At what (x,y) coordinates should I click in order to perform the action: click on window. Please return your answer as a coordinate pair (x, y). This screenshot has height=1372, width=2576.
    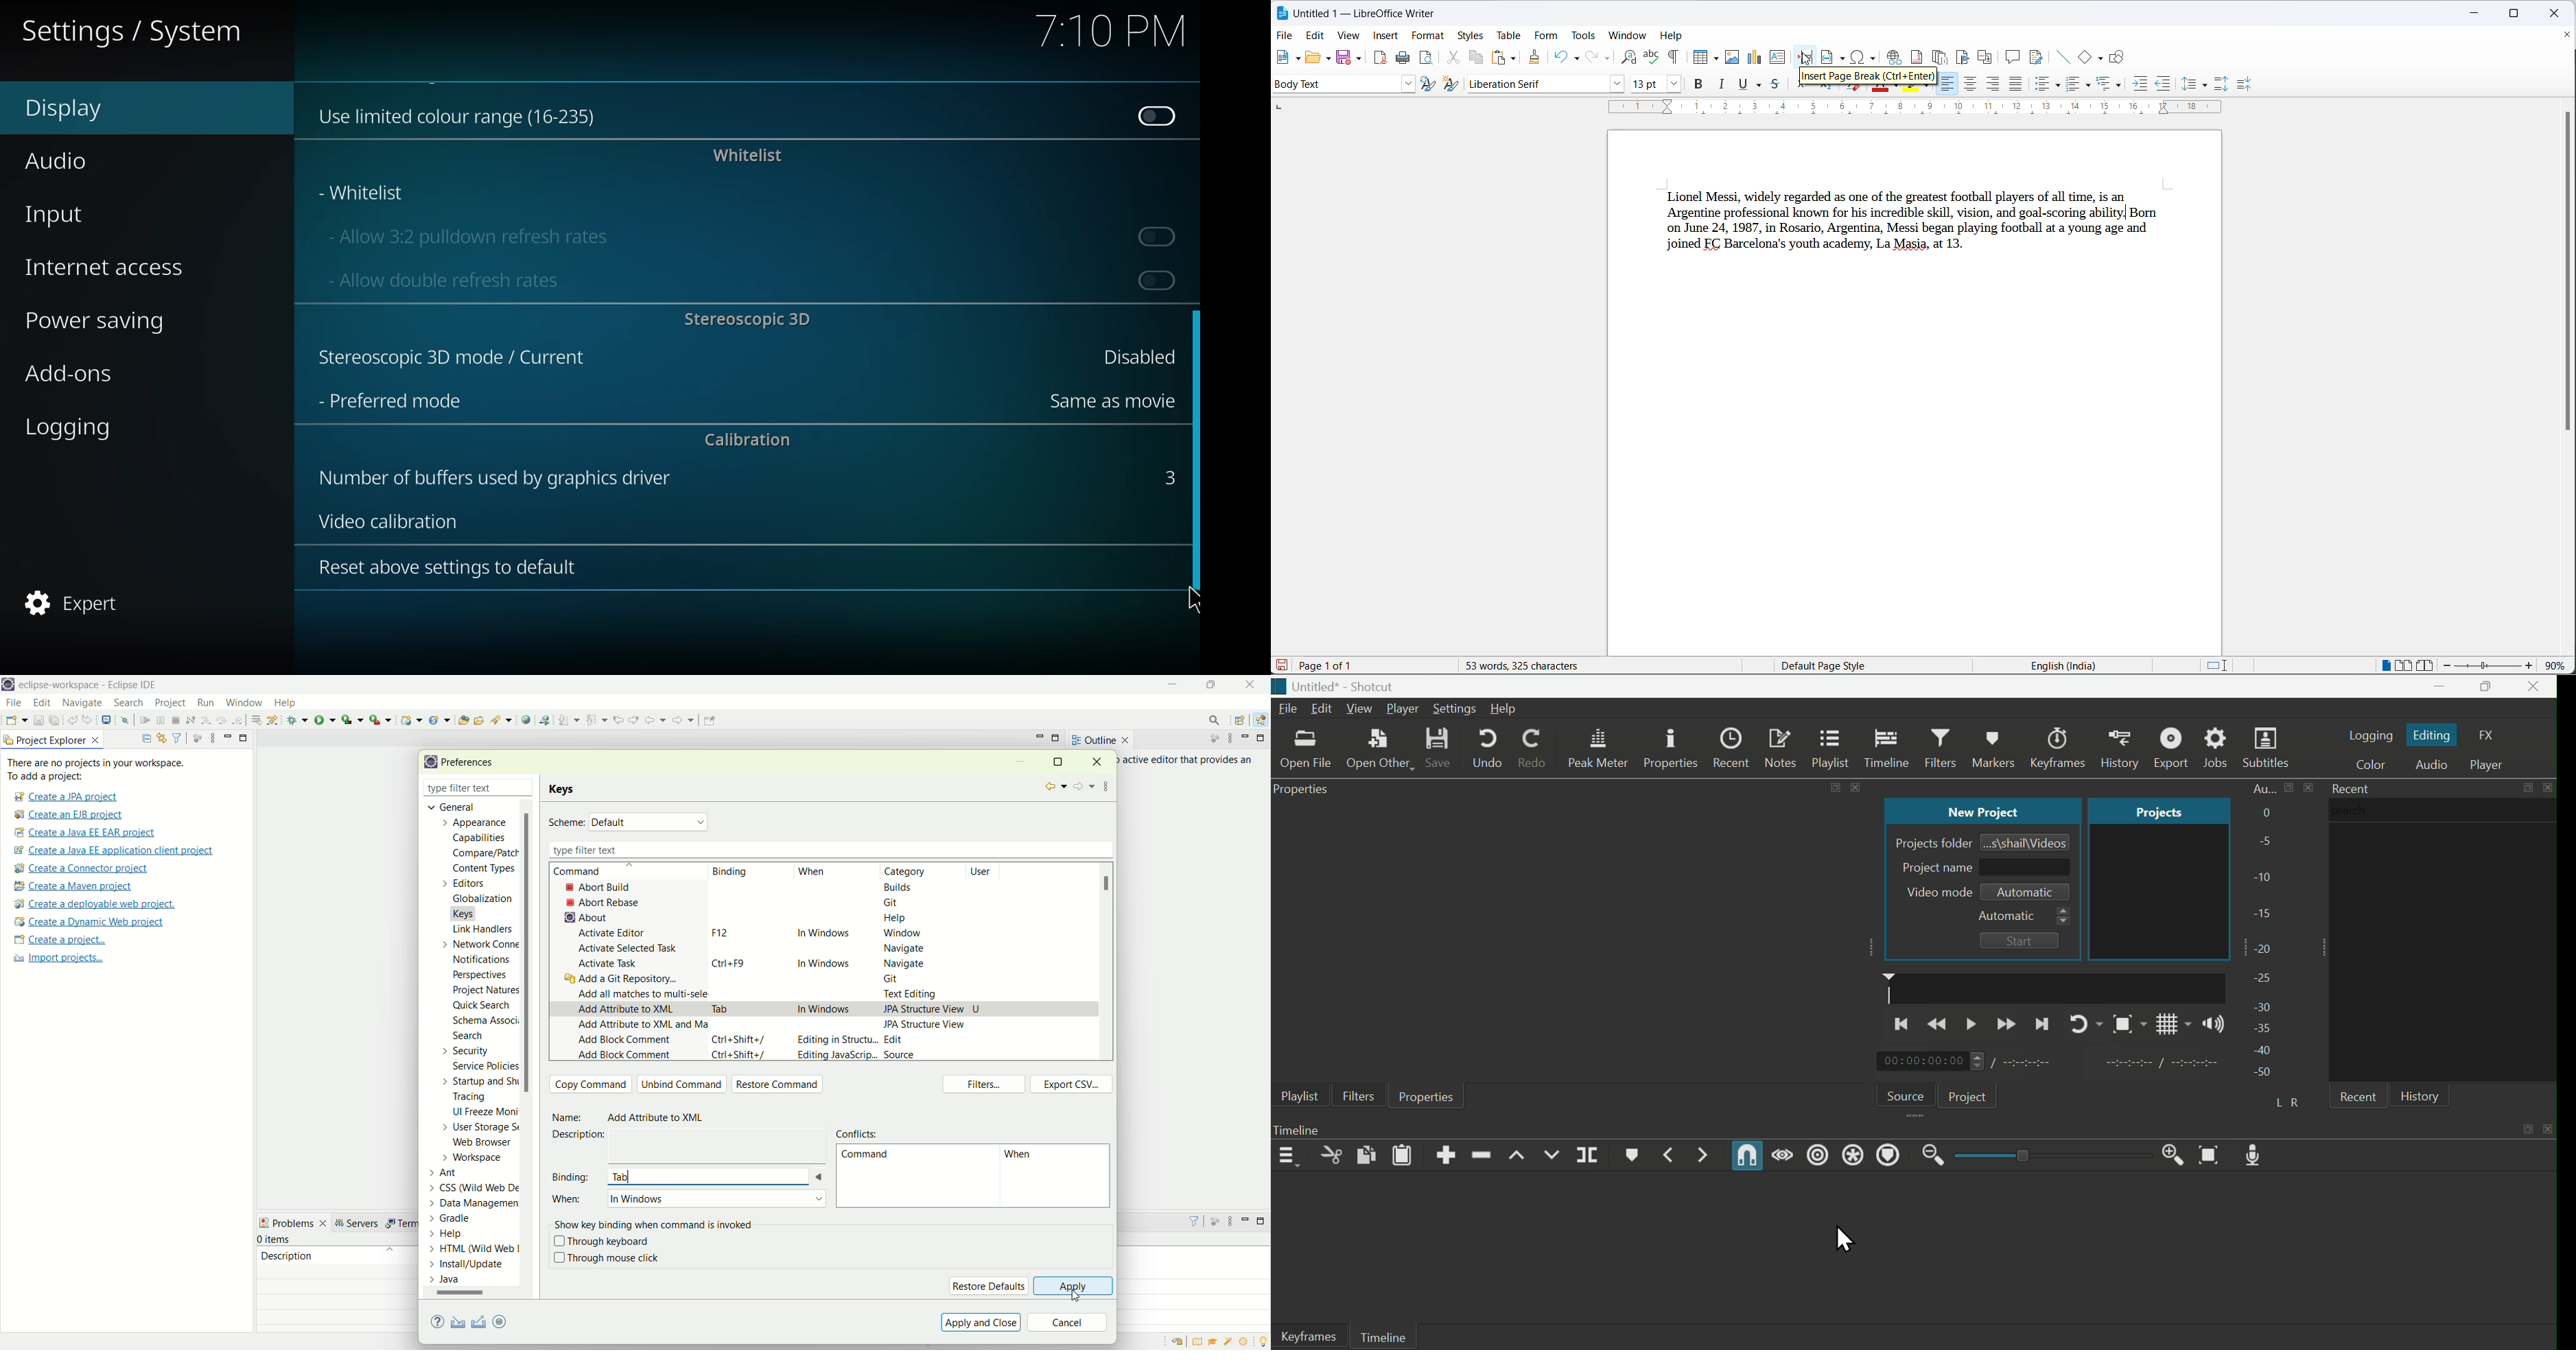
    Looking at the image, I should click on (1626, 34).